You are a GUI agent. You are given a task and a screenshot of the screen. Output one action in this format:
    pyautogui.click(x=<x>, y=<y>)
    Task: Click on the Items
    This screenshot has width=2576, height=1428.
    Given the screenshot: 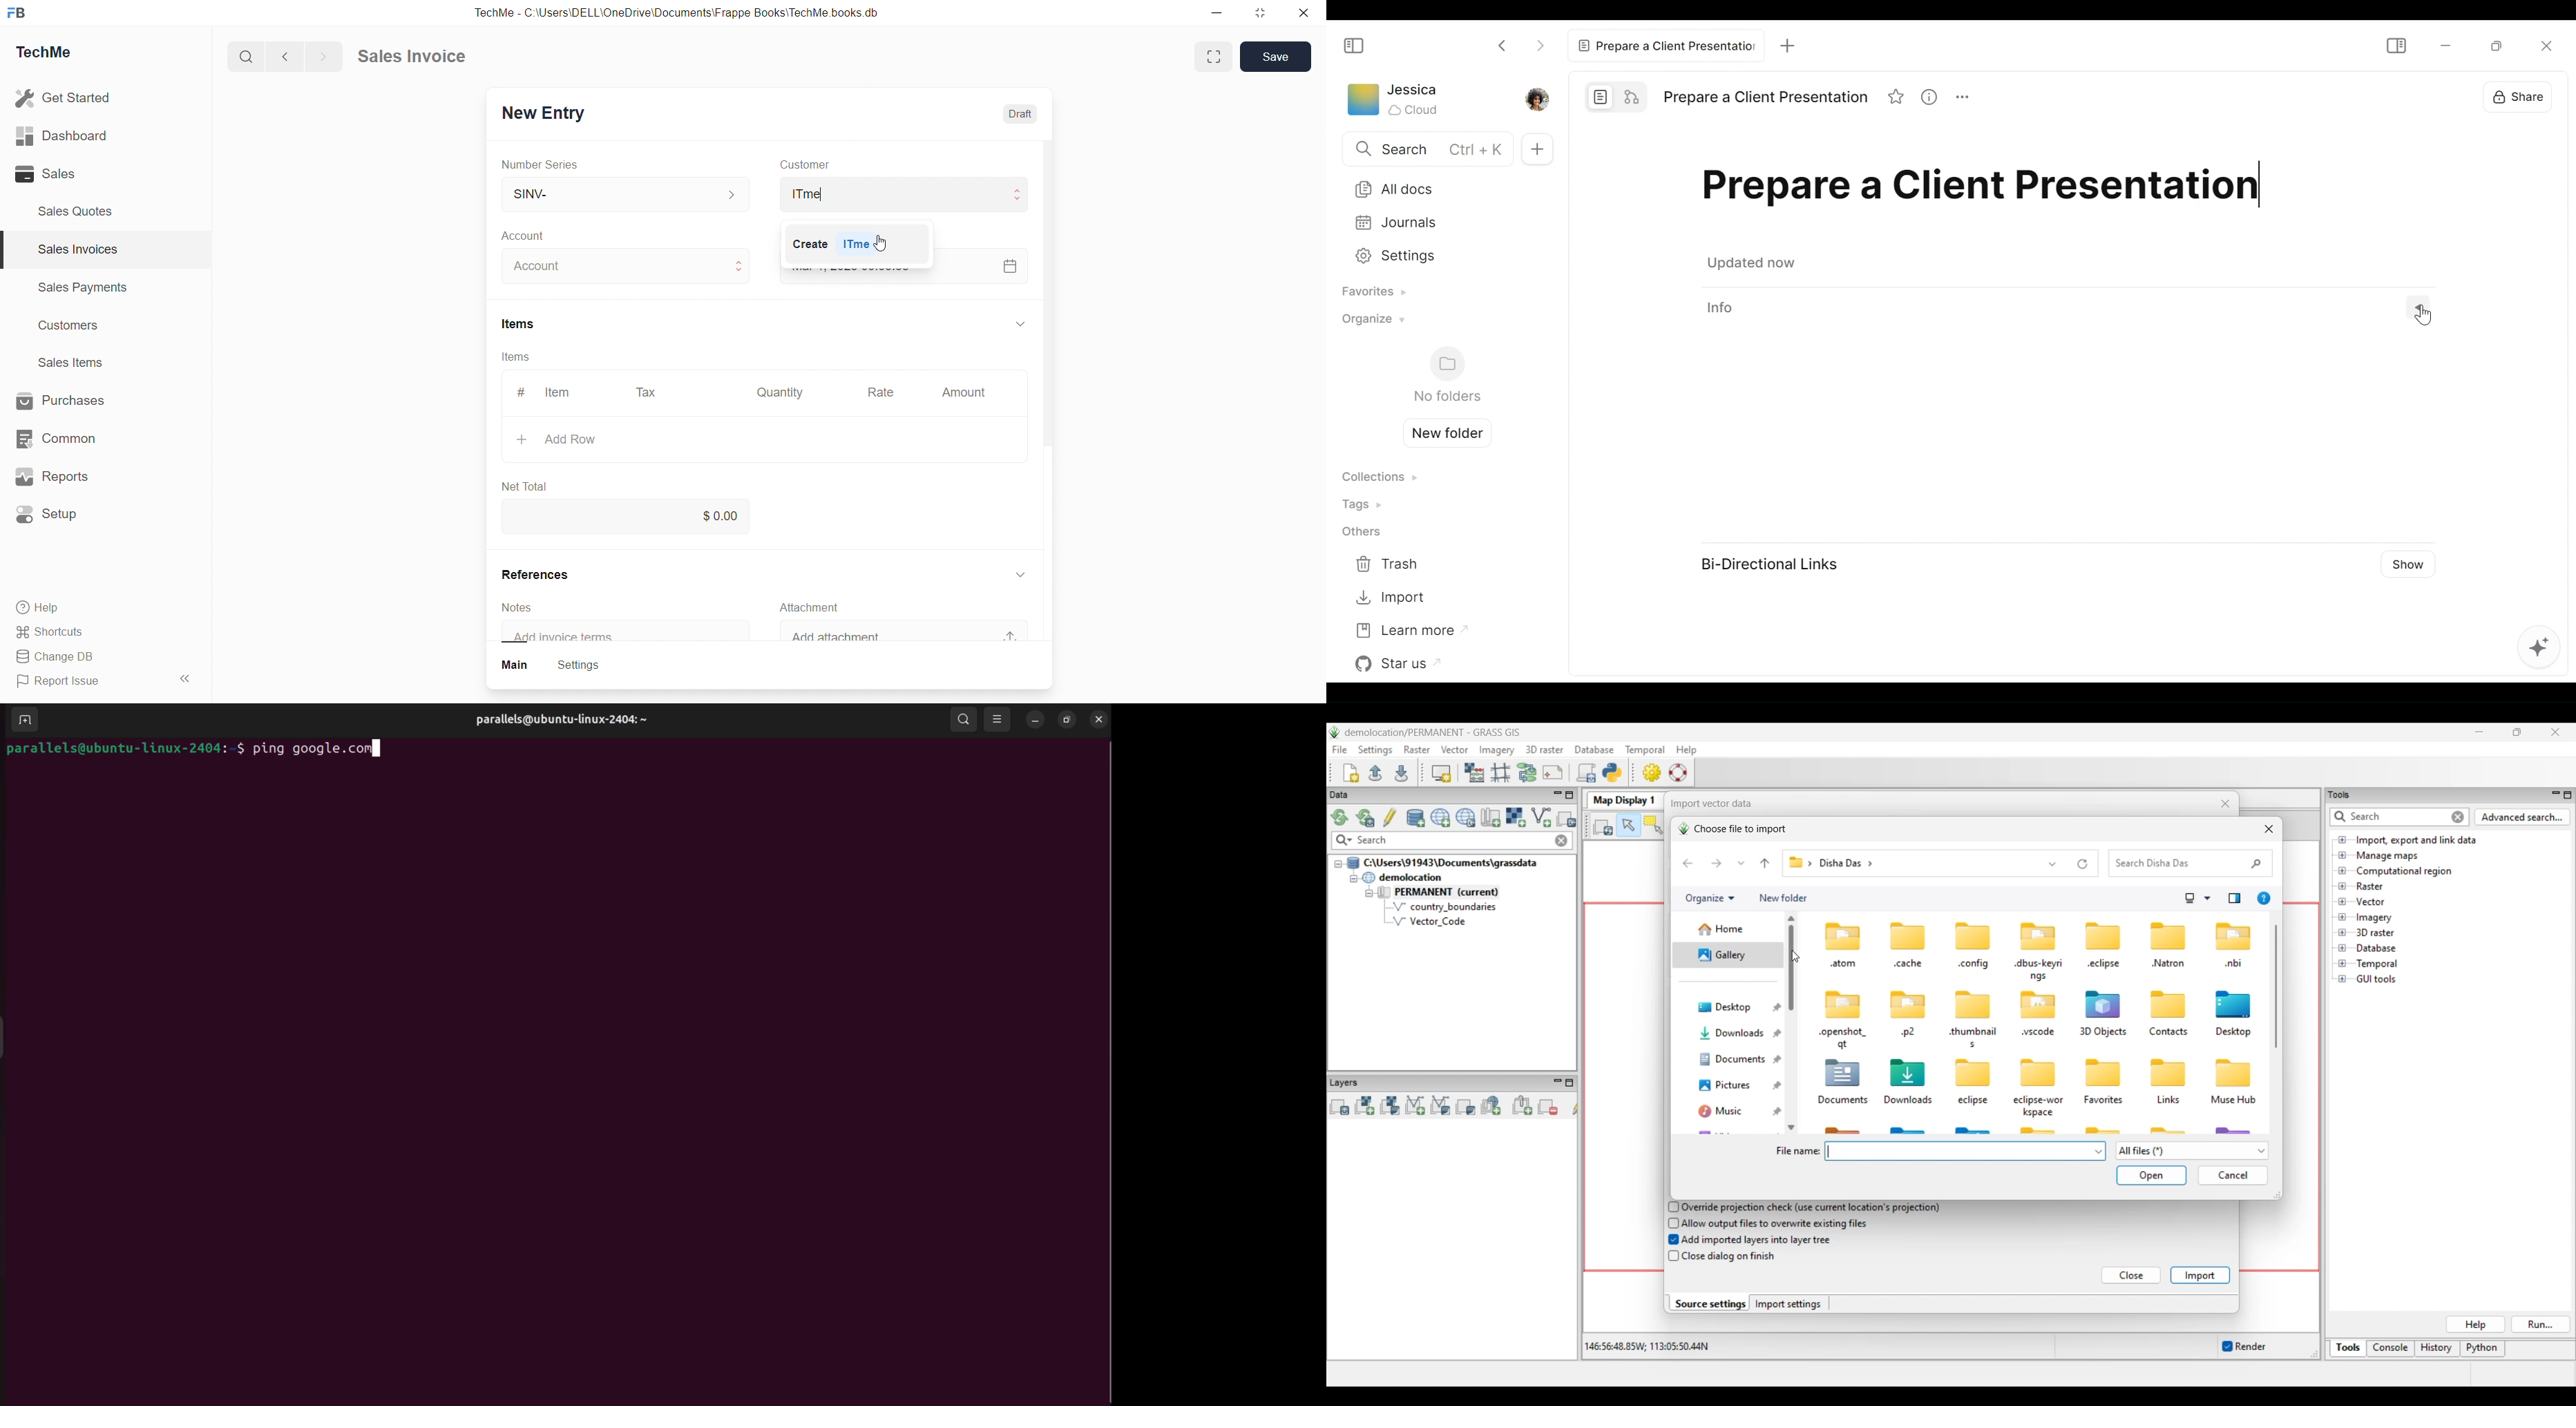 What is the action you would take?
    pyautogui.click(x=528, y=324)
    